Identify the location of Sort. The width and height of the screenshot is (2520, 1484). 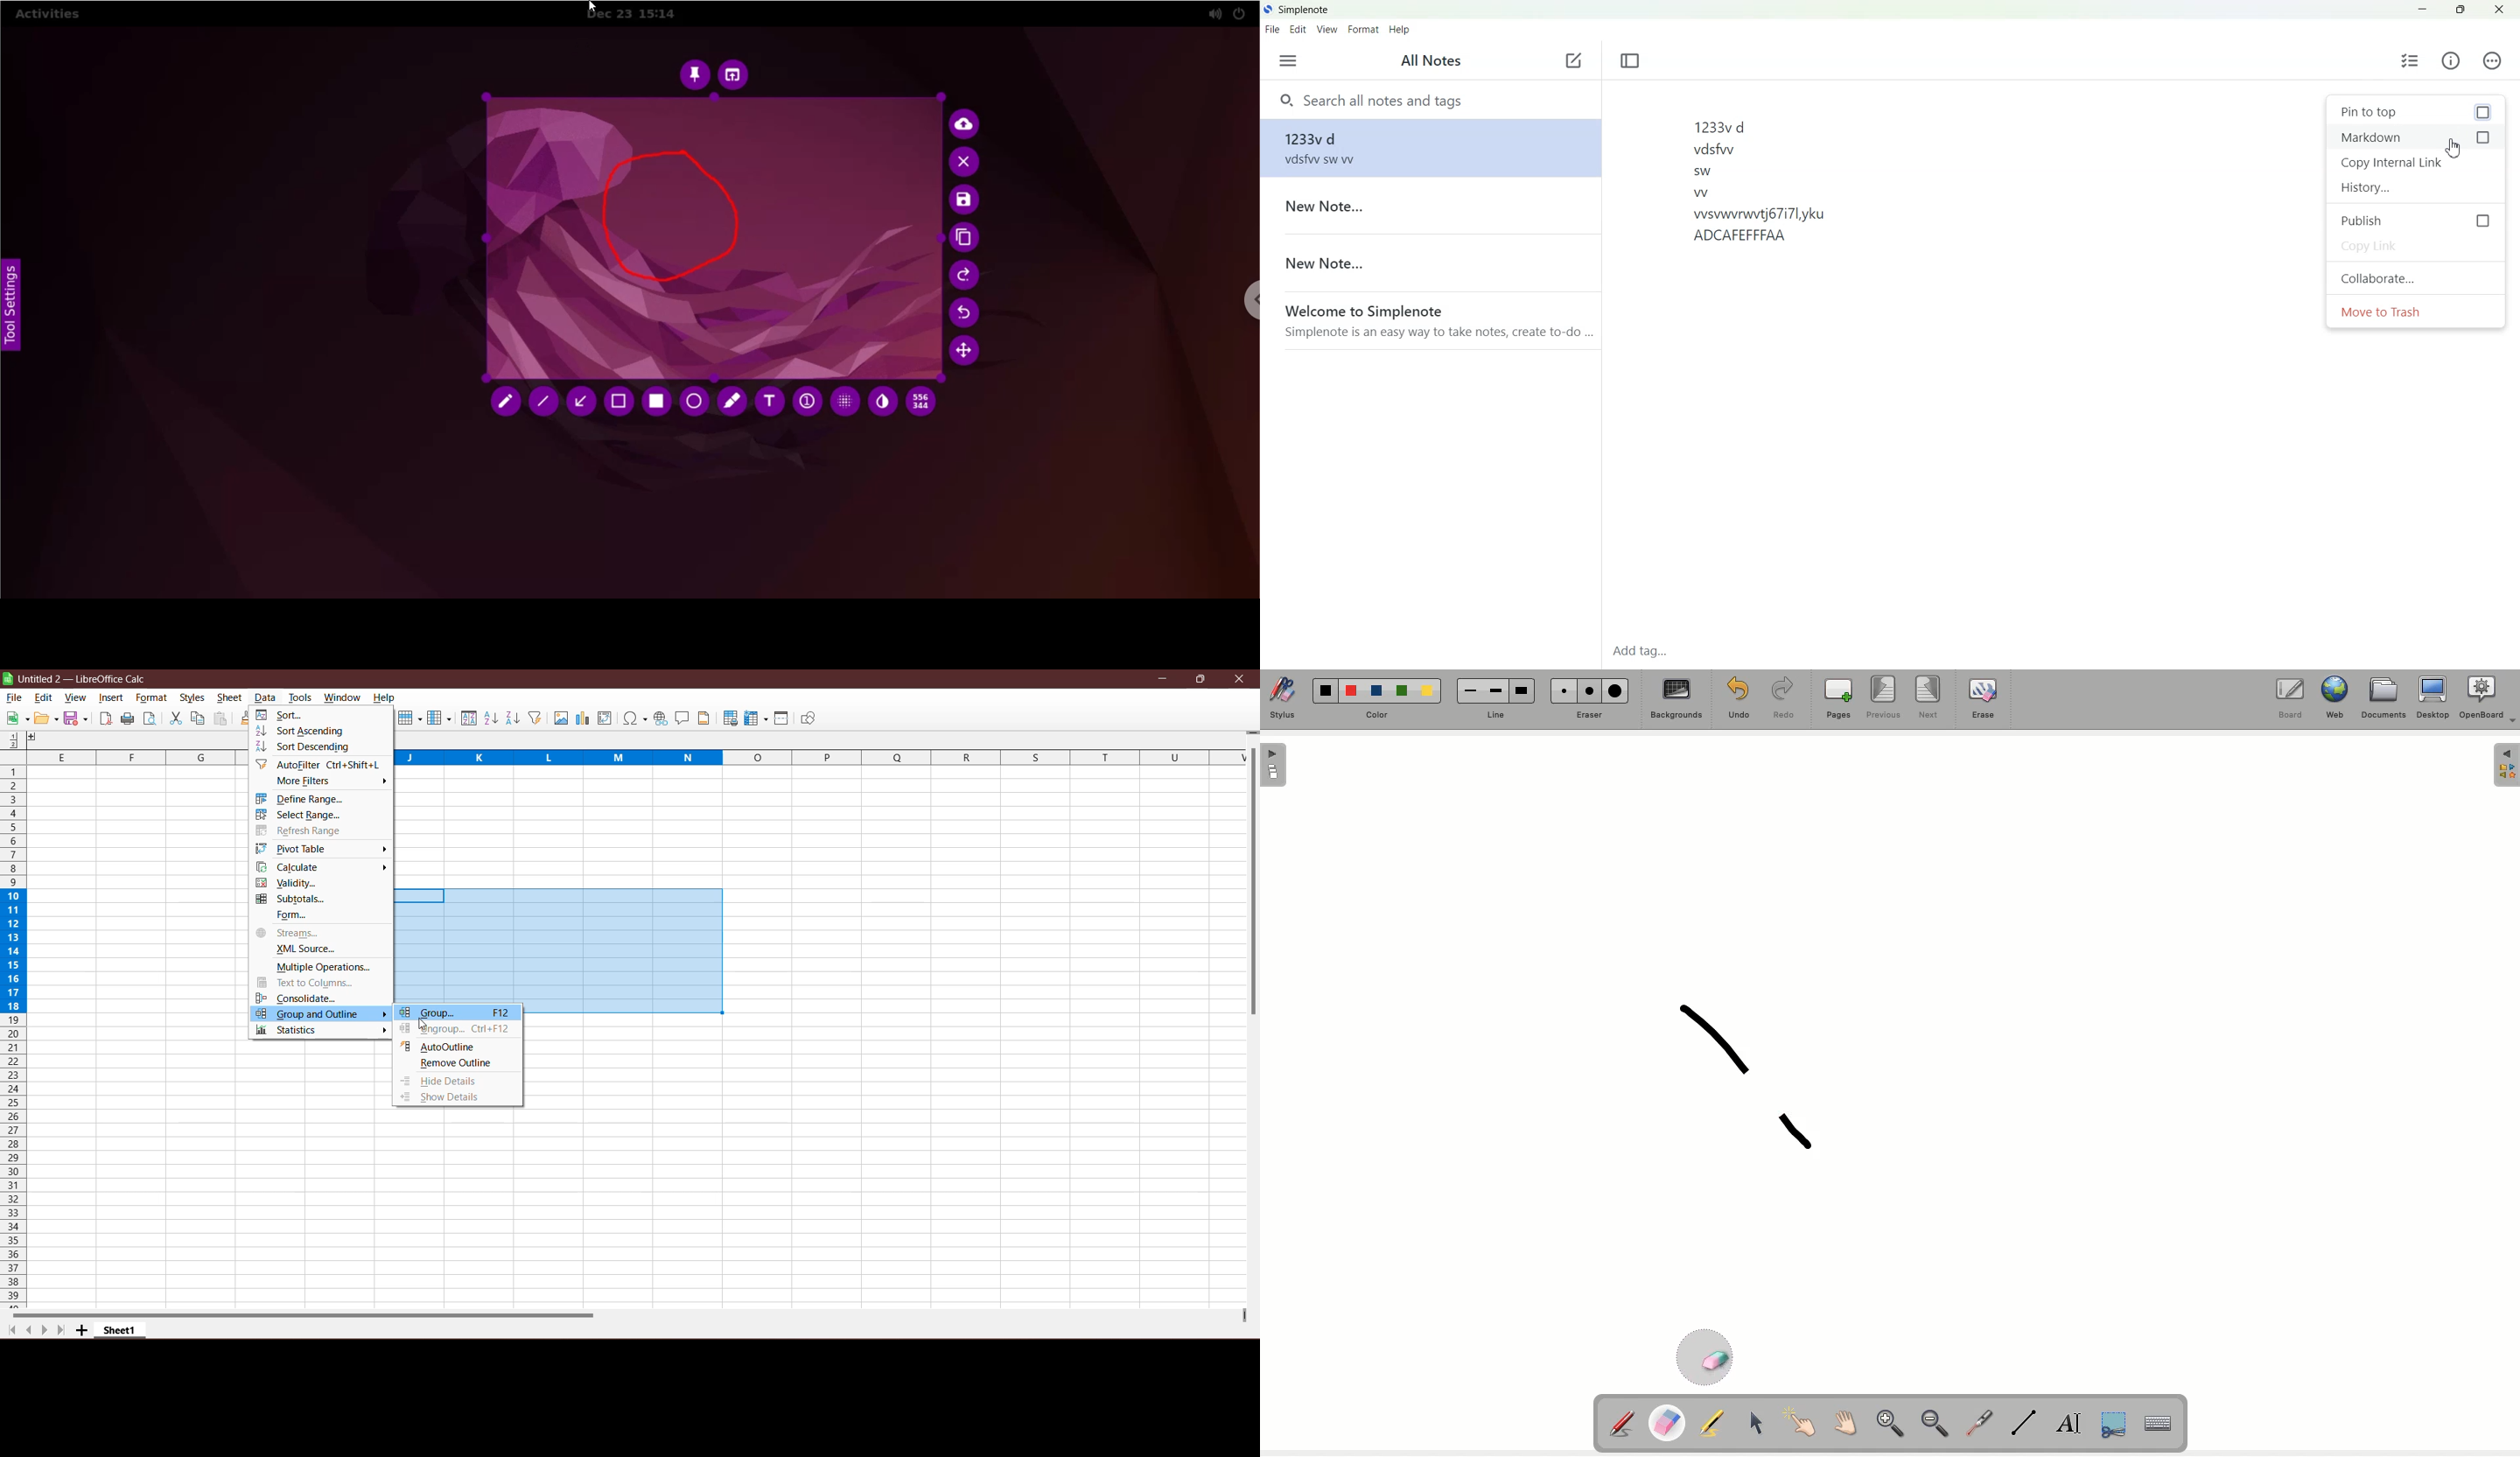
(283, 715).